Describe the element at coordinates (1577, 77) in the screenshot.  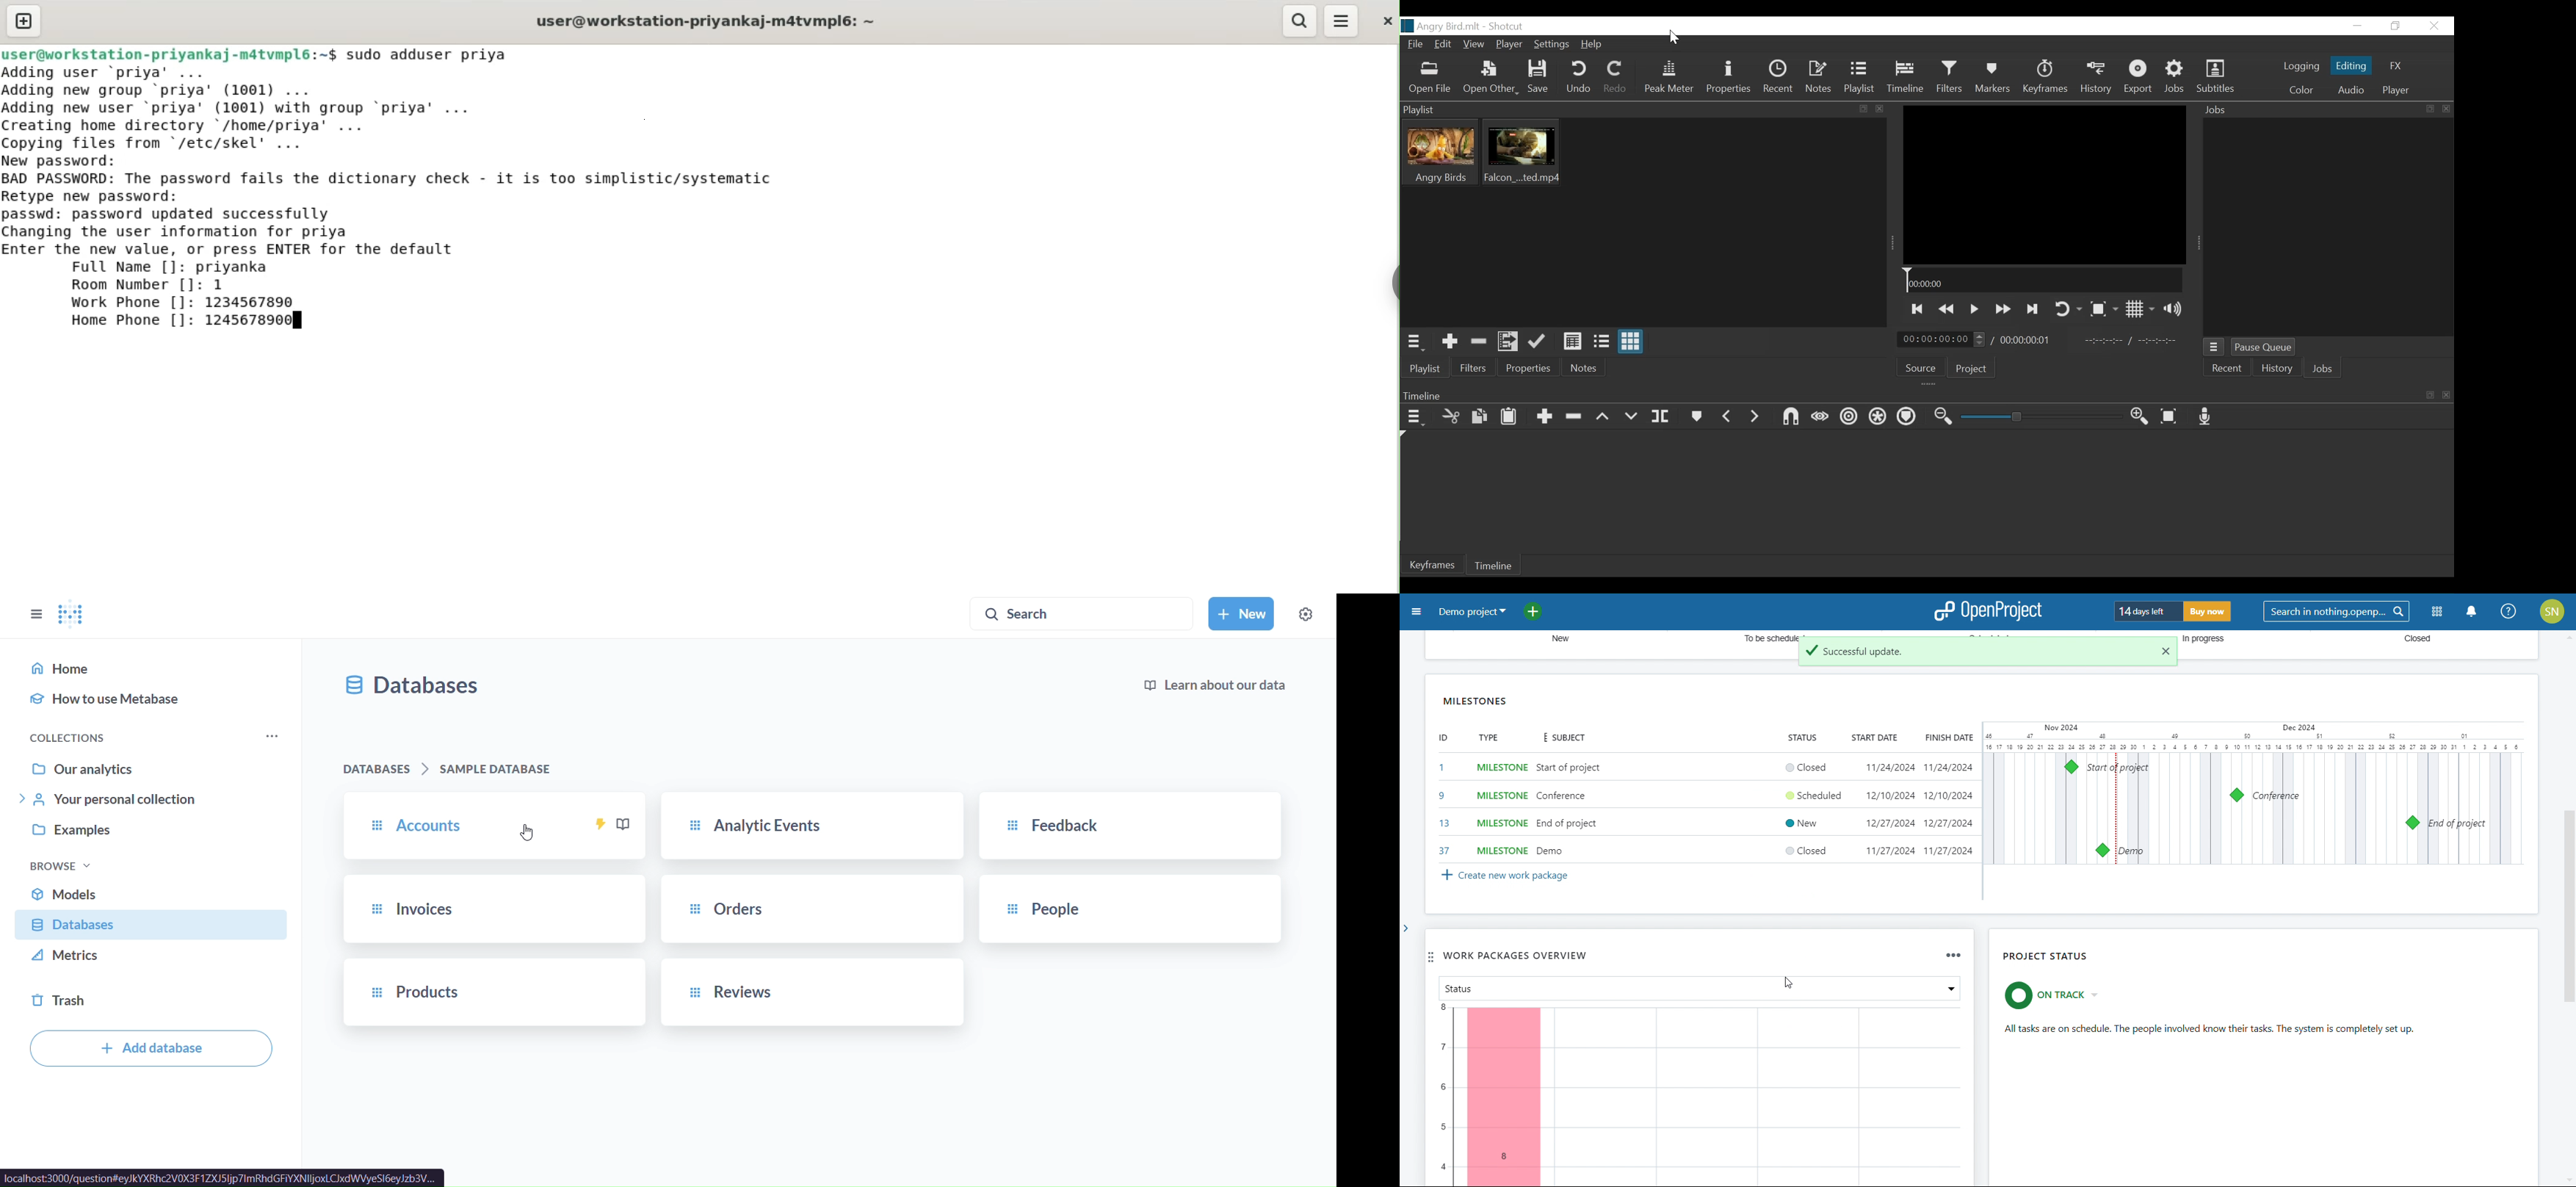
I see `Undo` at that location.